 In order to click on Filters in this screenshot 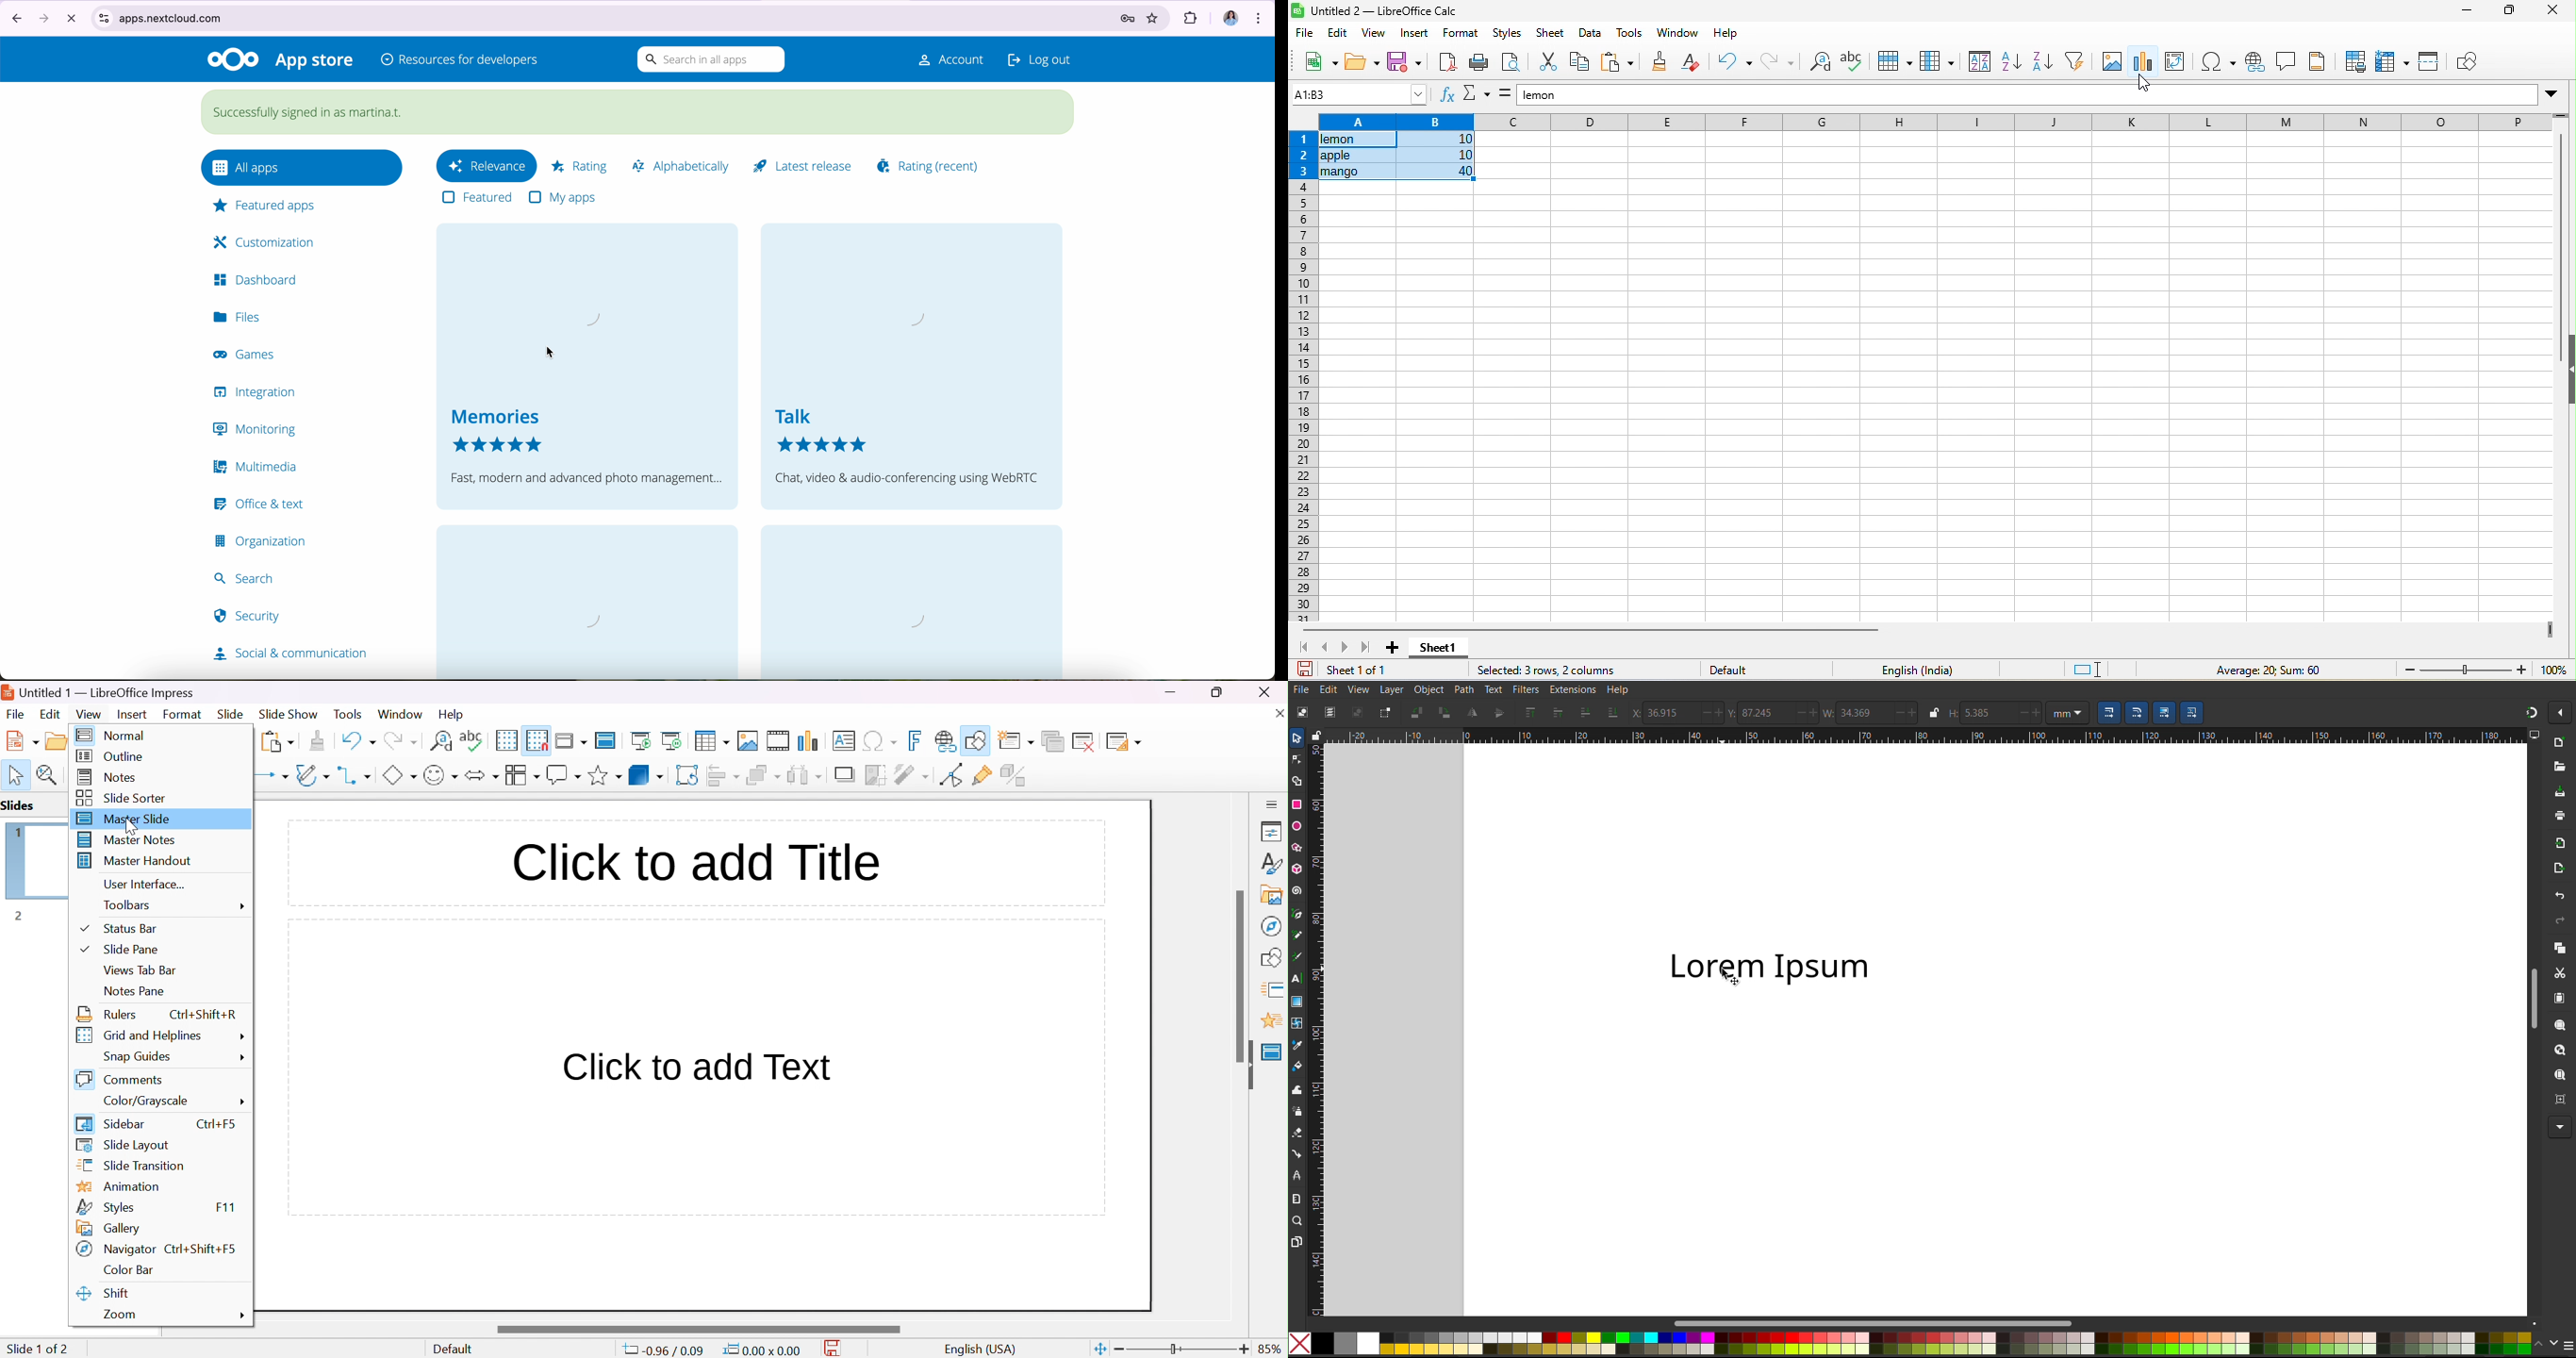, I will do `click(1524, 690)`.